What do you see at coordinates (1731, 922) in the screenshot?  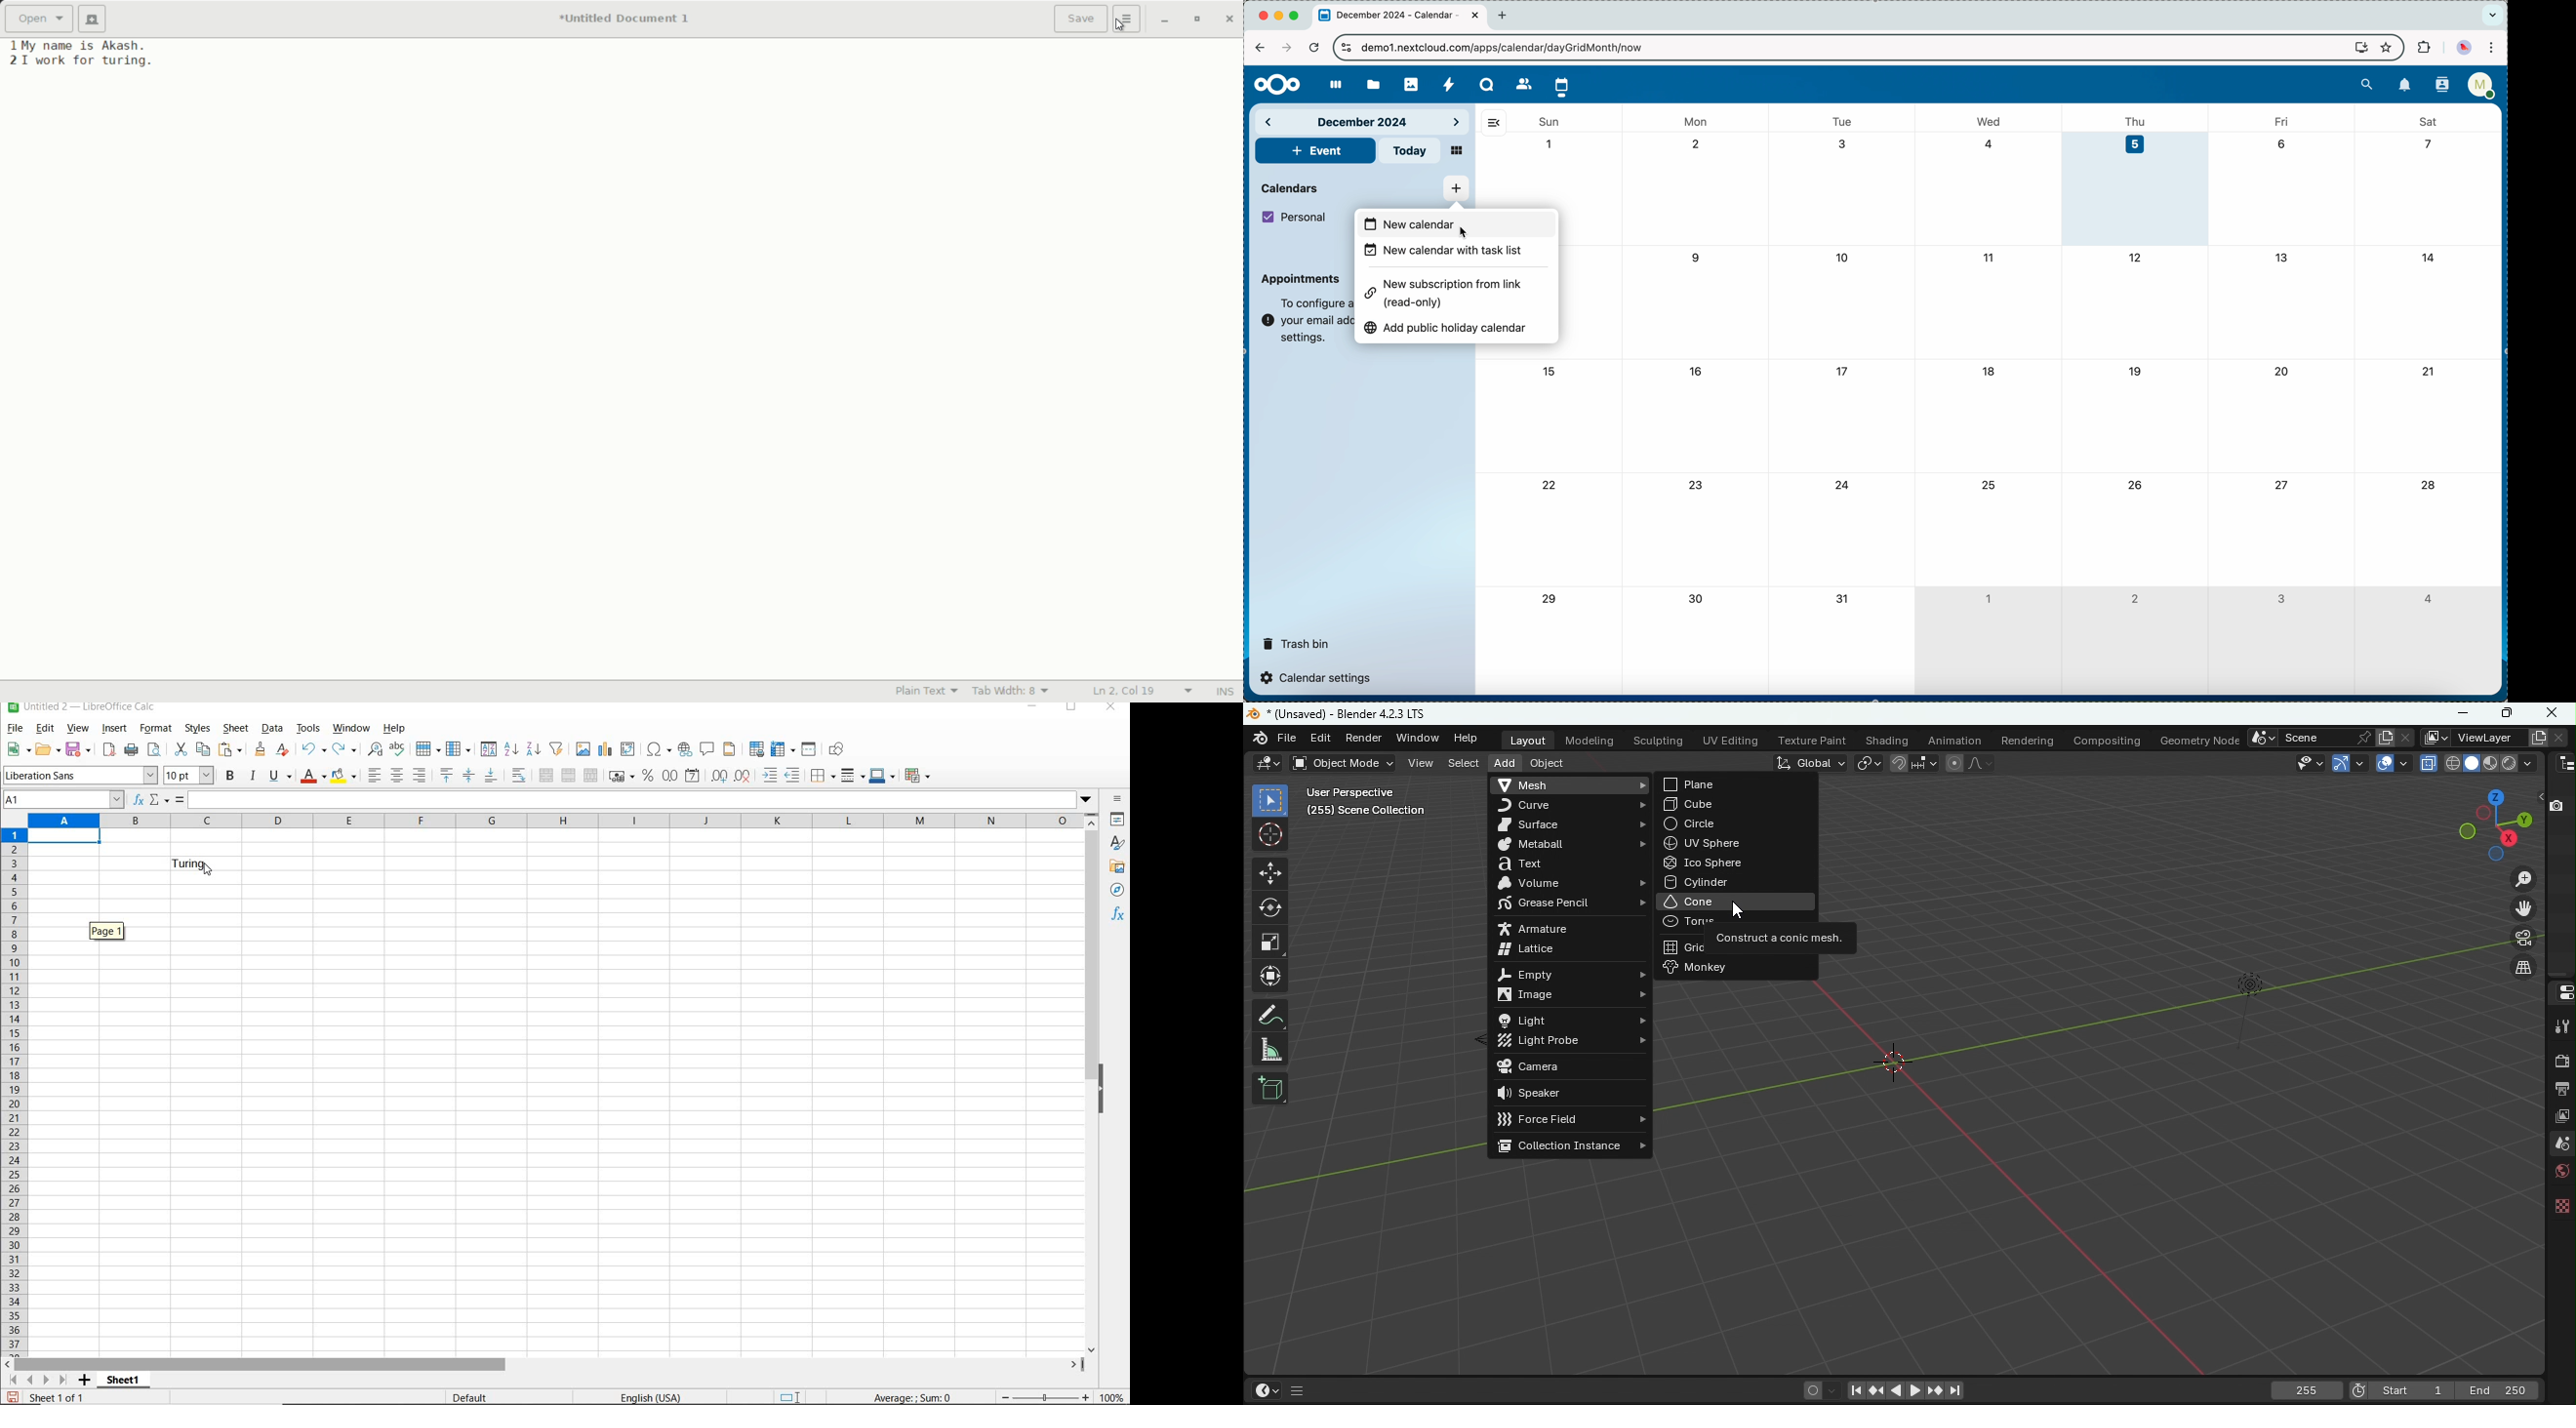 I see `Torus` at bounding box center [1731, 922].